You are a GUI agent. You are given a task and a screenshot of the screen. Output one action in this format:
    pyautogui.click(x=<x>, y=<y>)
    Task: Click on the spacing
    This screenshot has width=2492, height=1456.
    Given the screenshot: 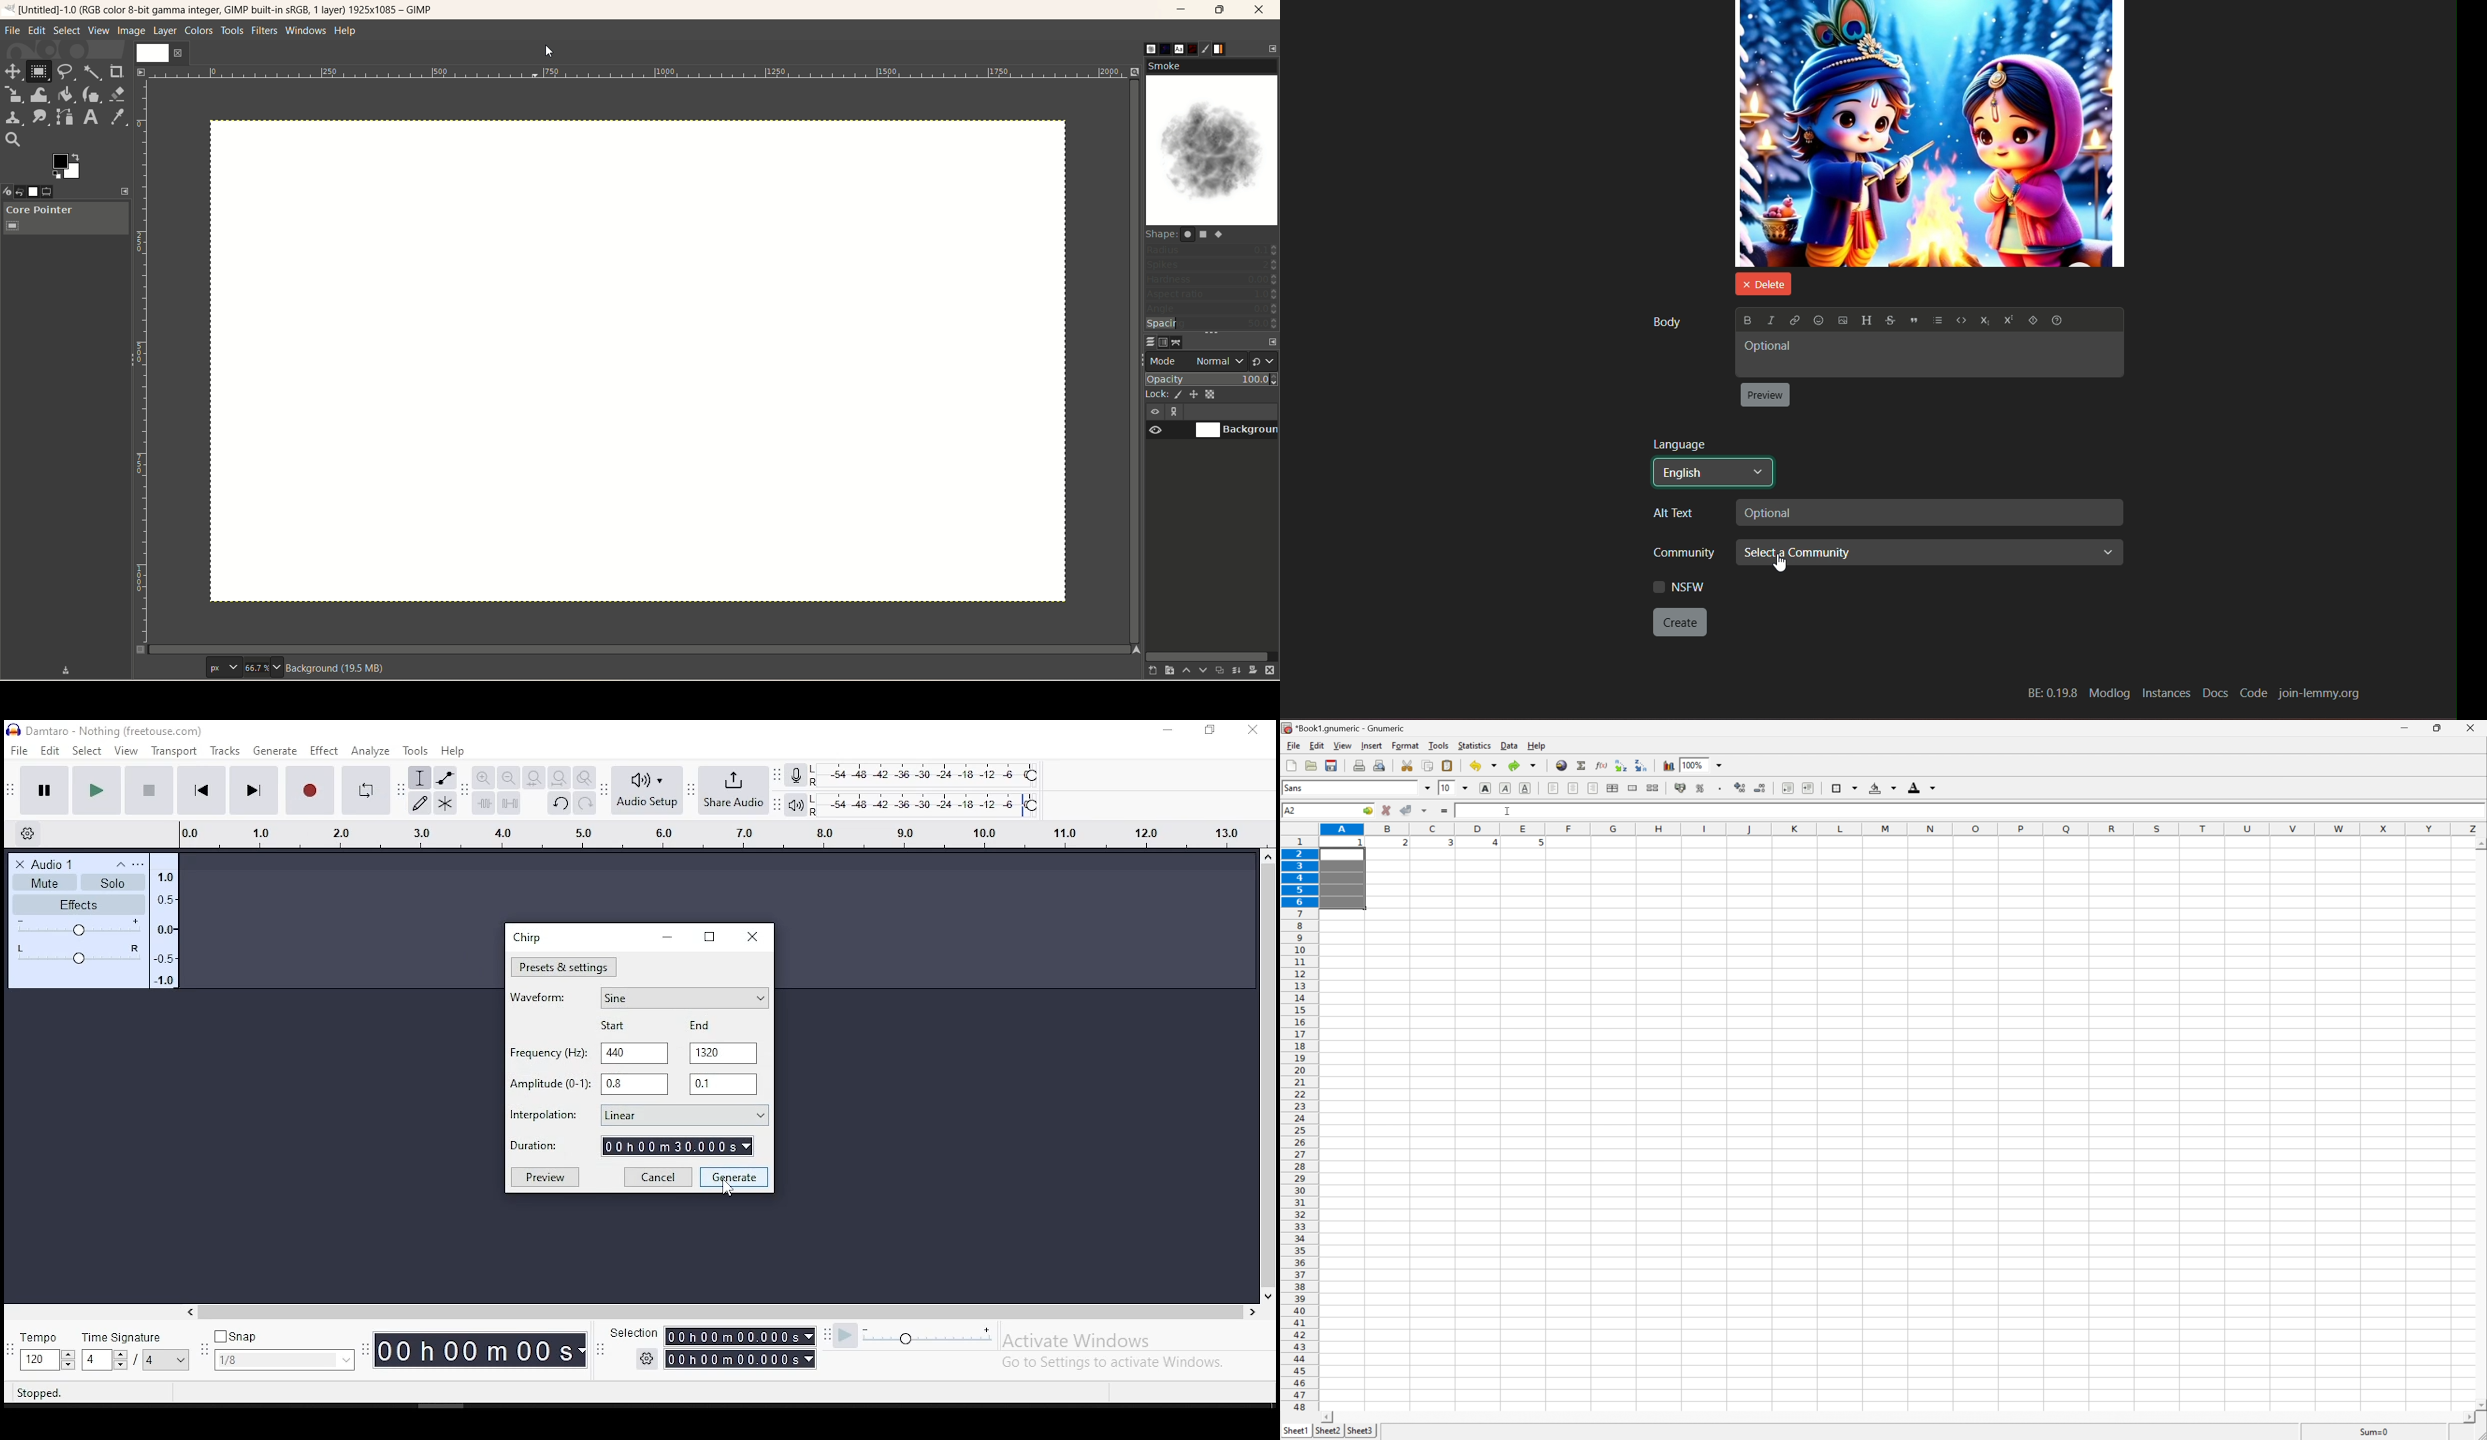 What is the action you would take?
    pyautogui.click(x=1212, y=325)
    